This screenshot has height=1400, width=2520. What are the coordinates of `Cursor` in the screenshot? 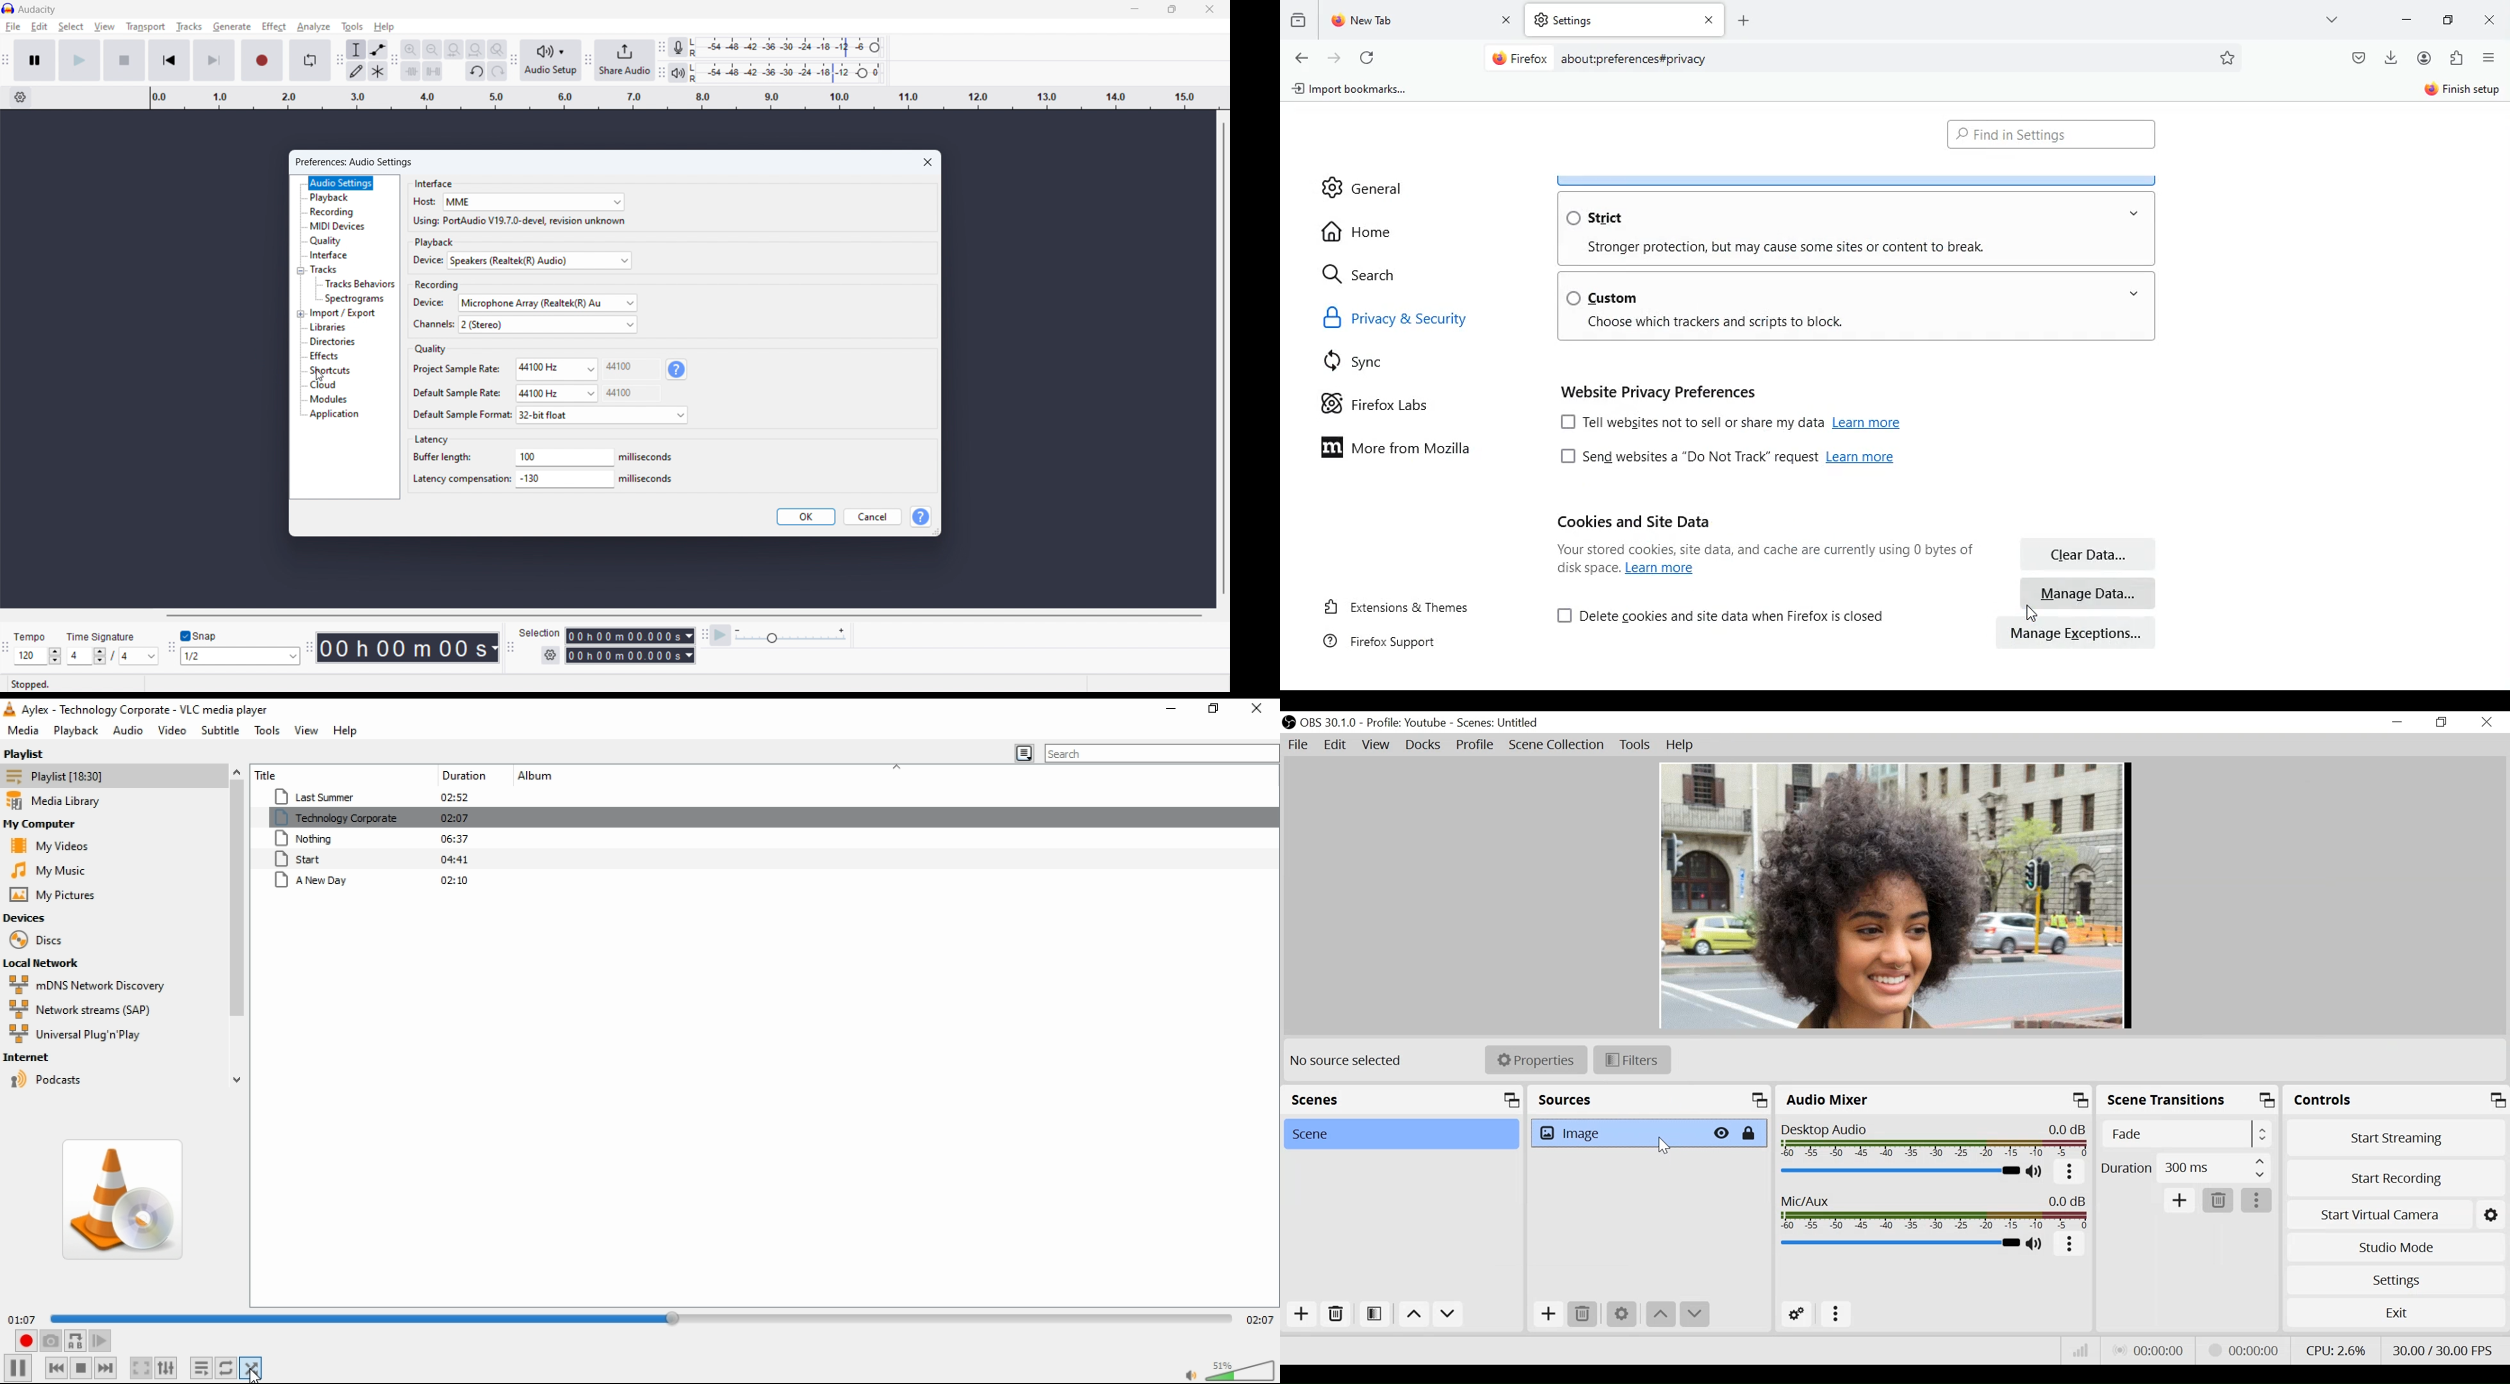 It's located at (2032, 612).